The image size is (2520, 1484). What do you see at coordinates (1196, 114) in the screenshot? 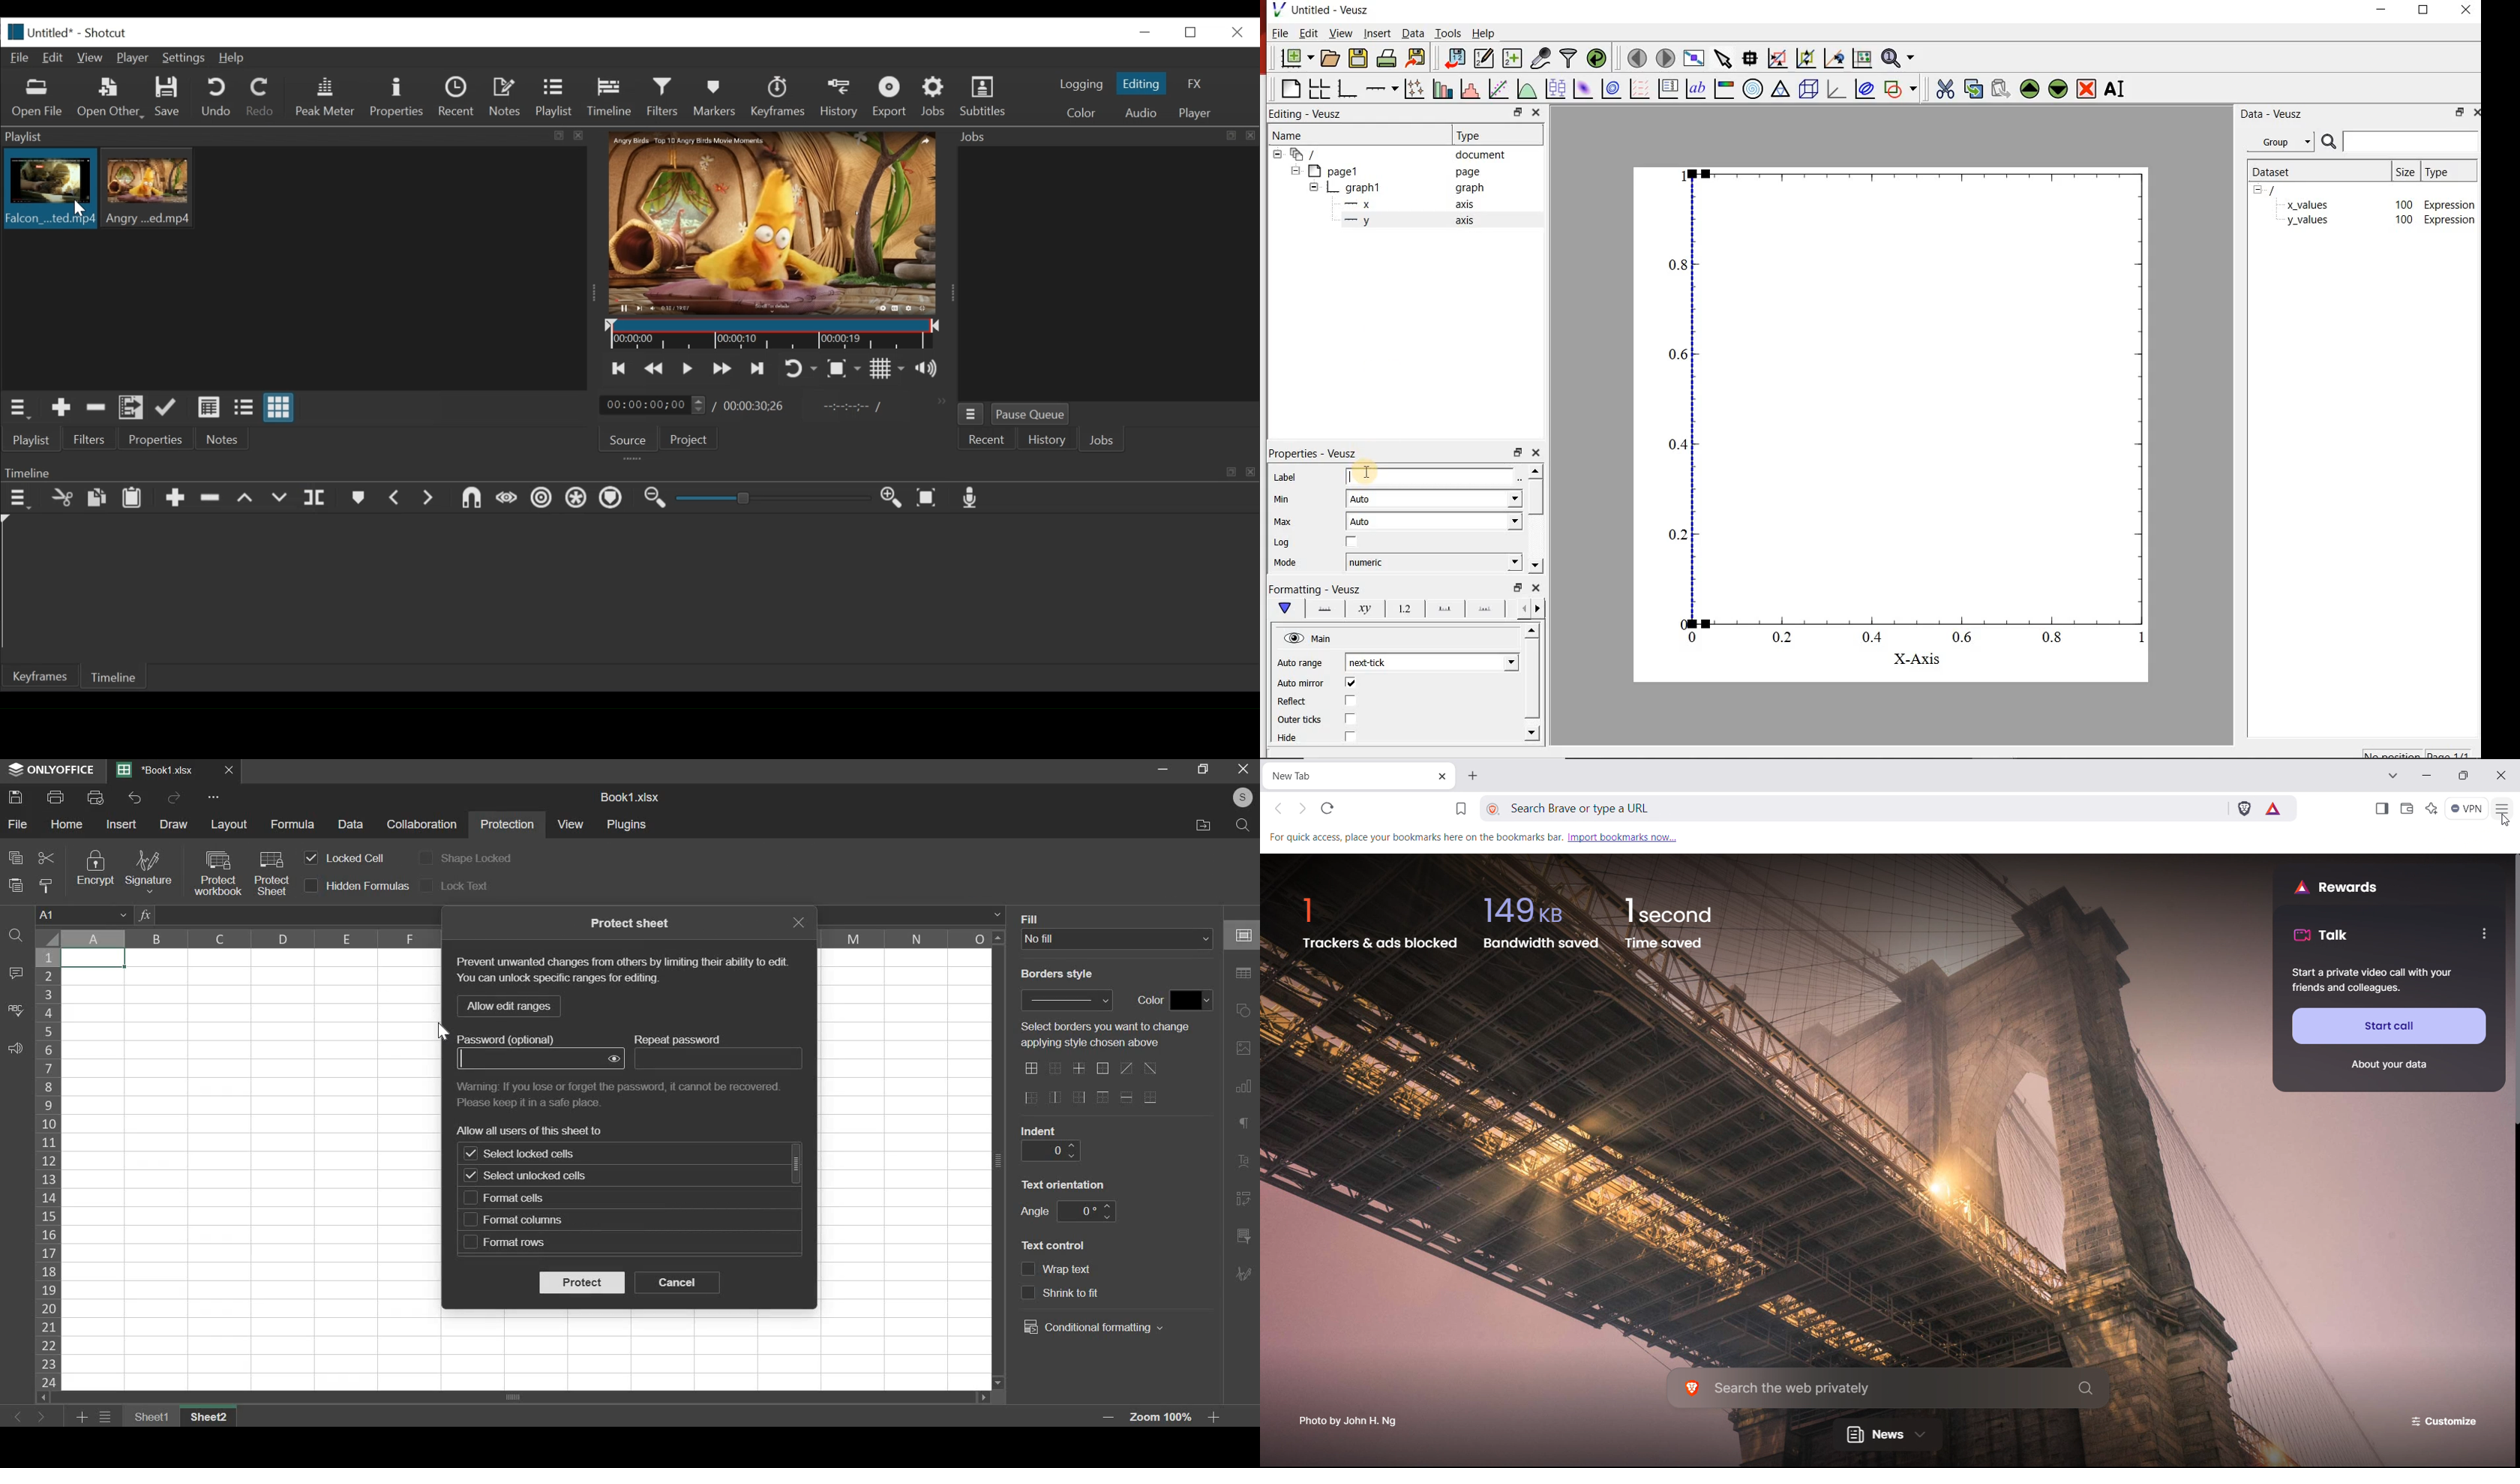
I see `player` at bounding box center [1196, 114].